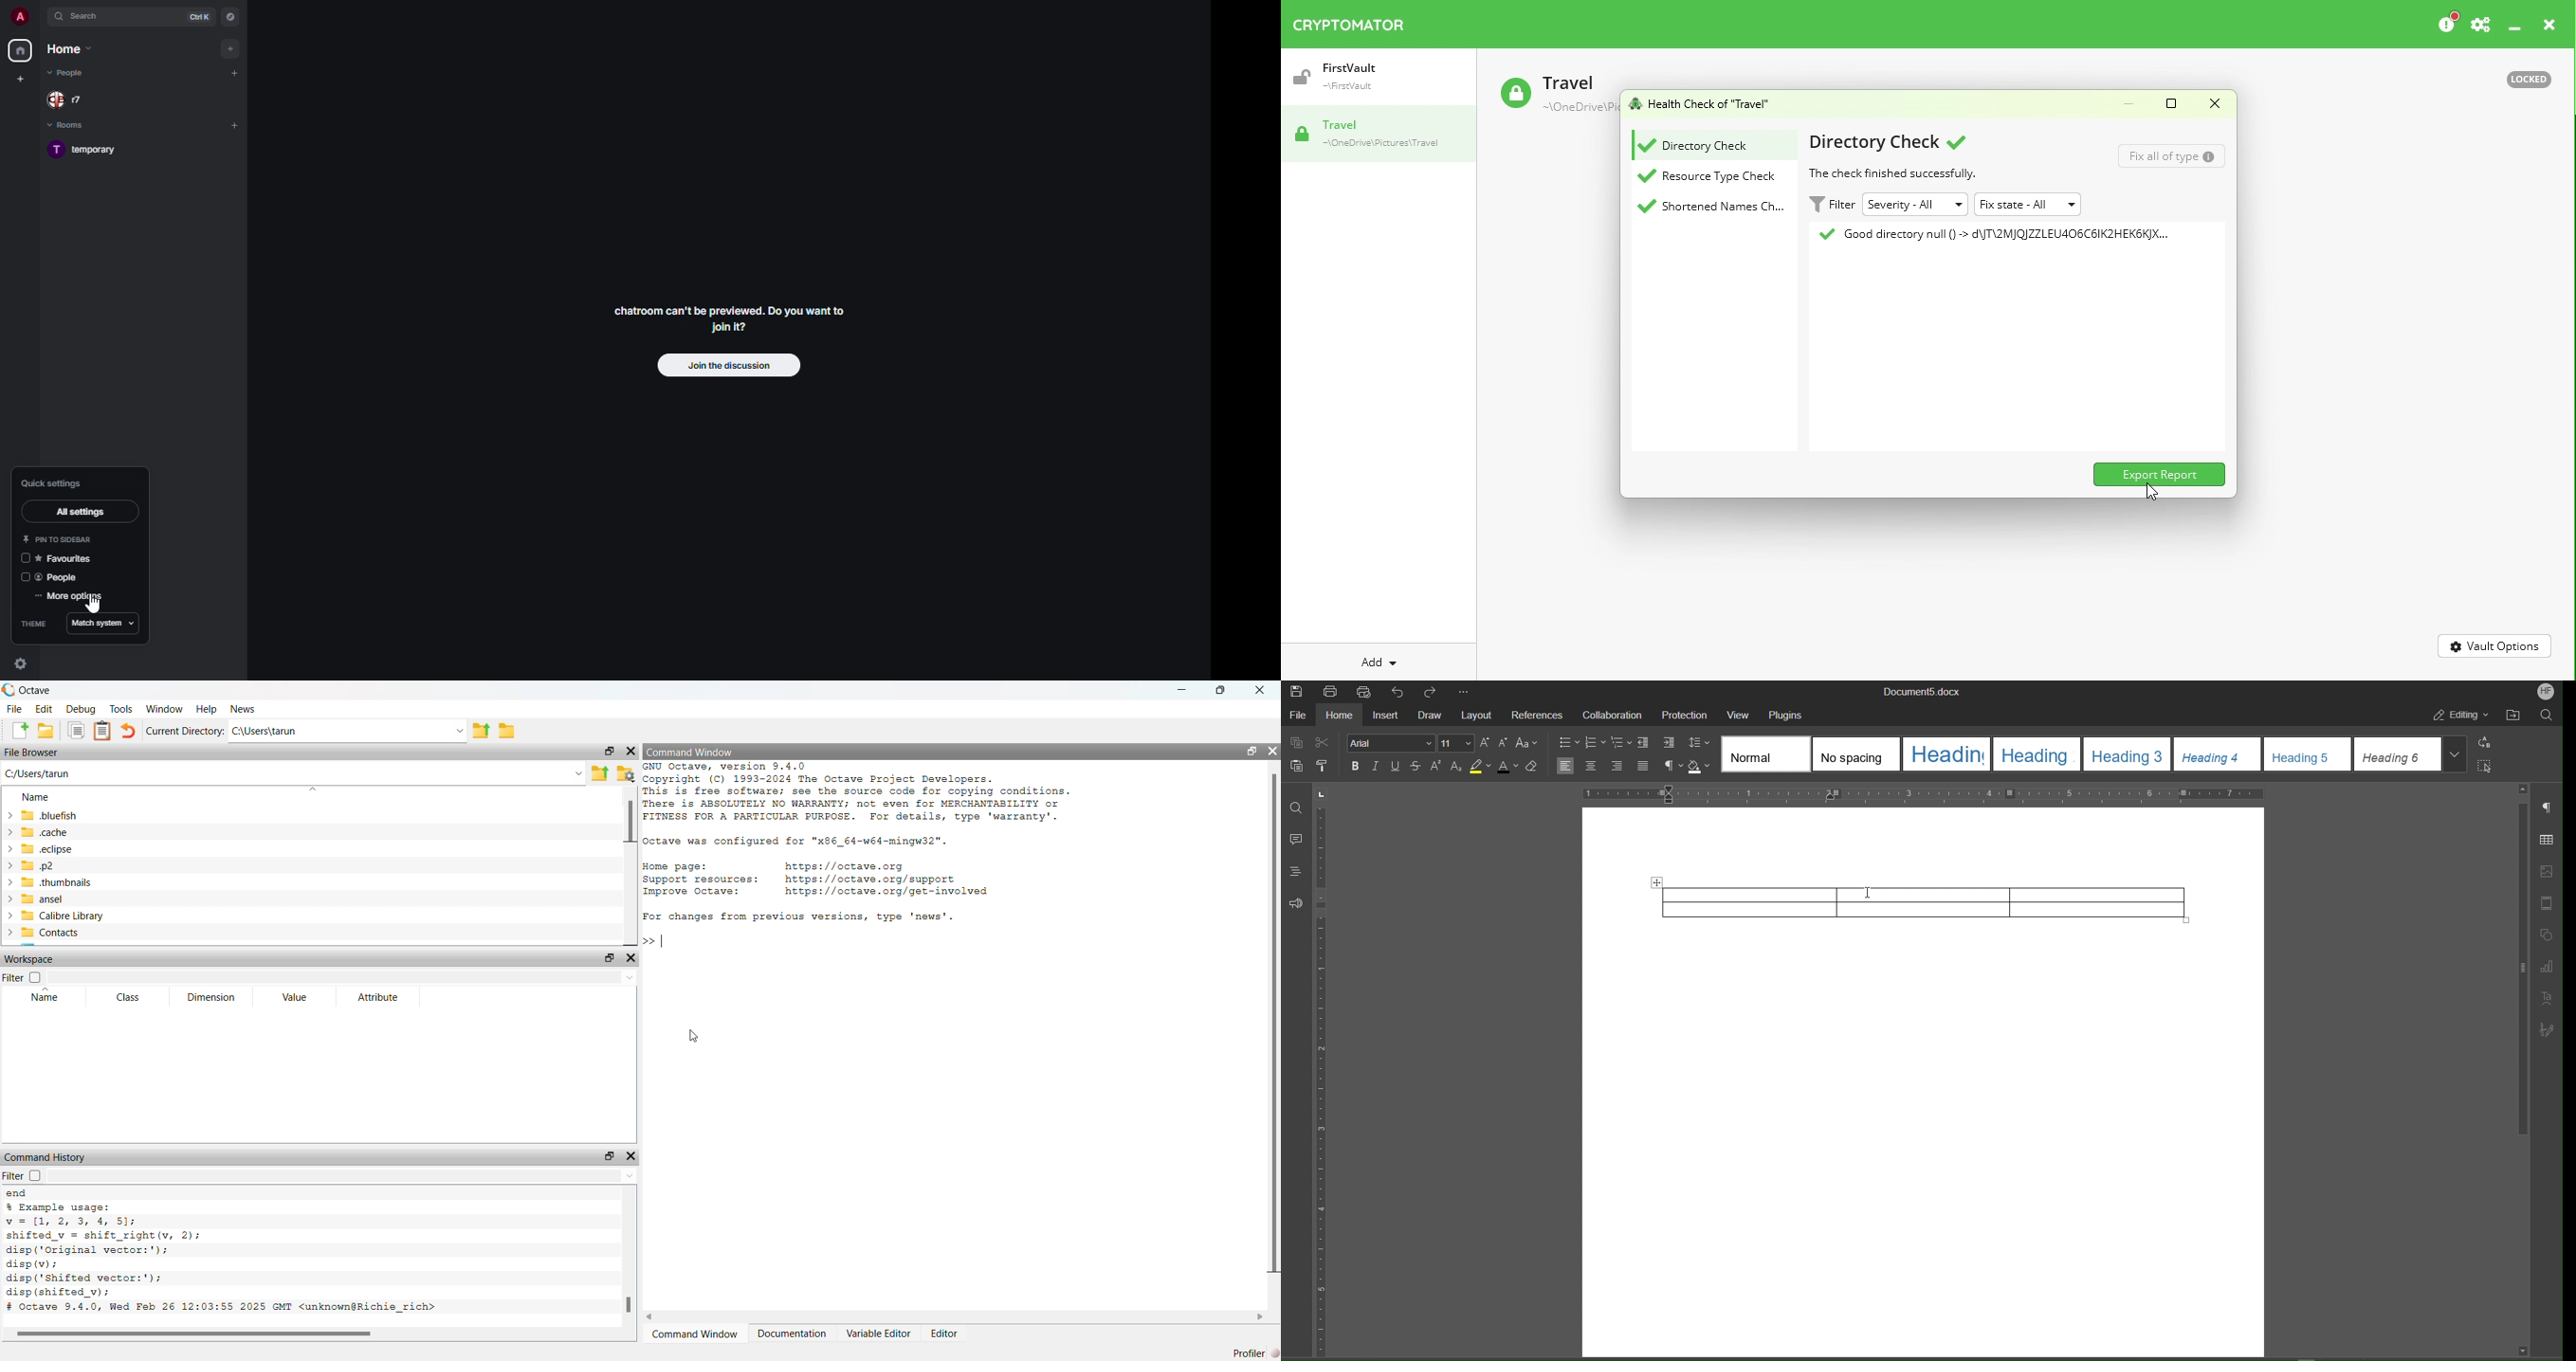  I want to click on Draw, so click(1433, 717).